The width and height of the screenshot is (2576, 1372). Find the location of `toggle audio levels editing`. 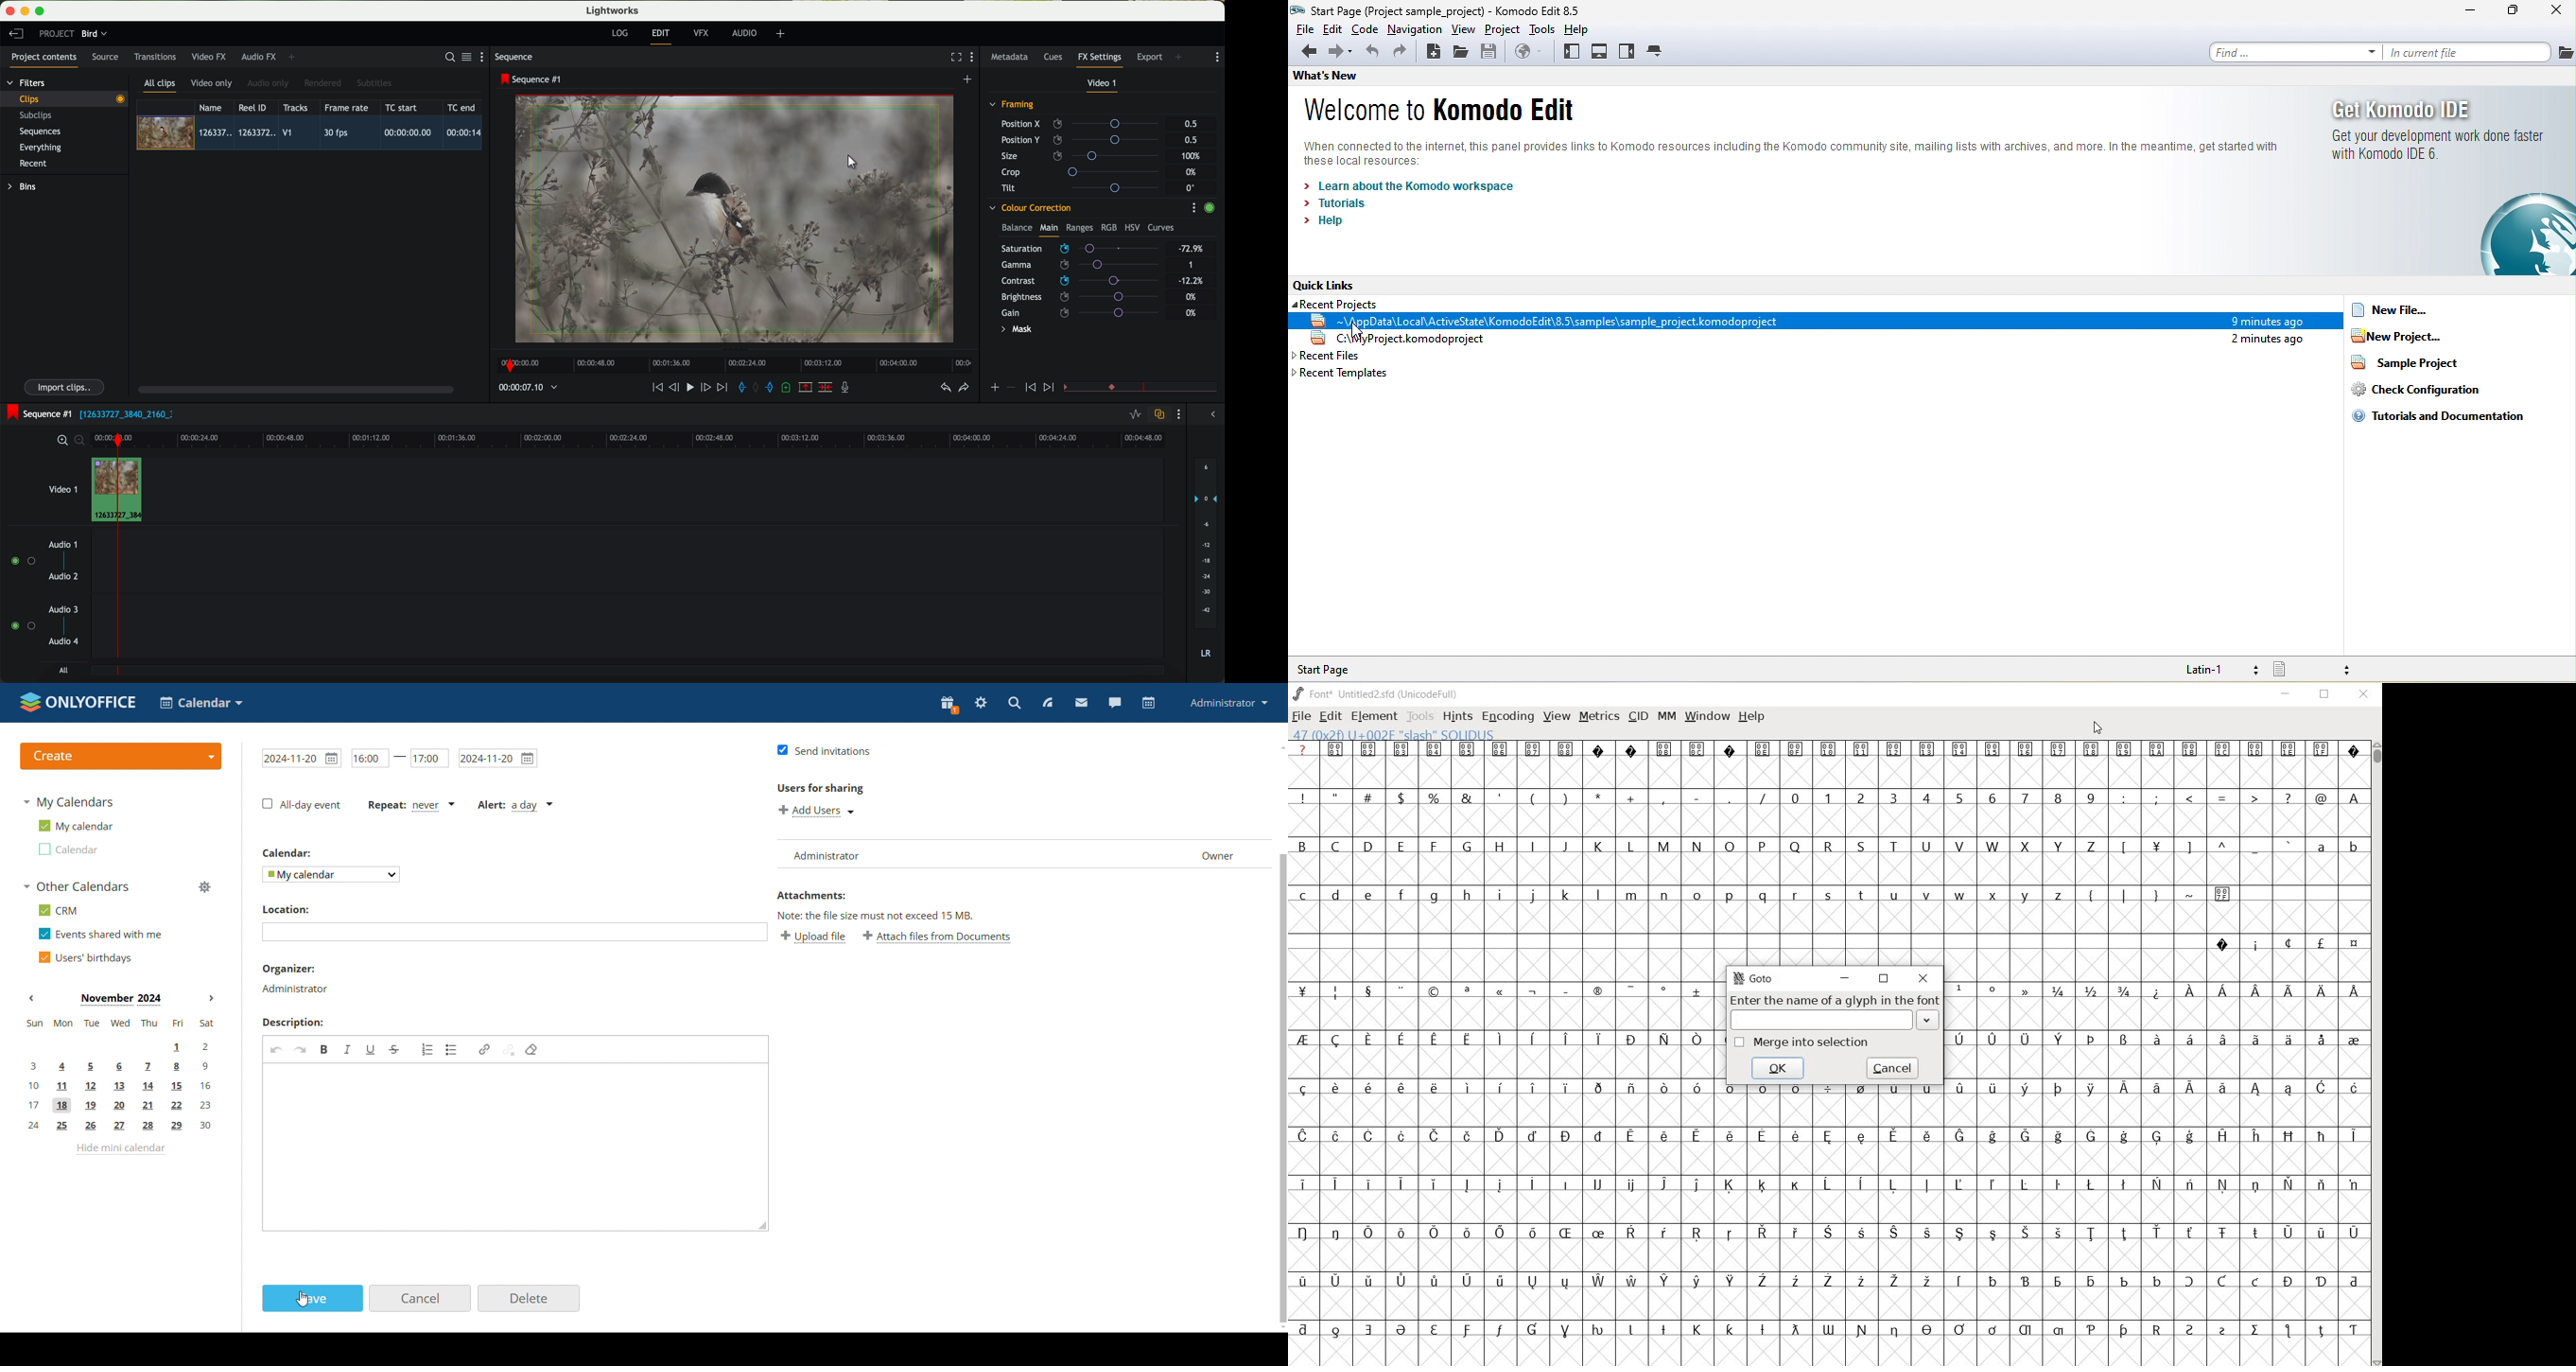

toggle audio levels editing is located at coordinates (1136, 416).